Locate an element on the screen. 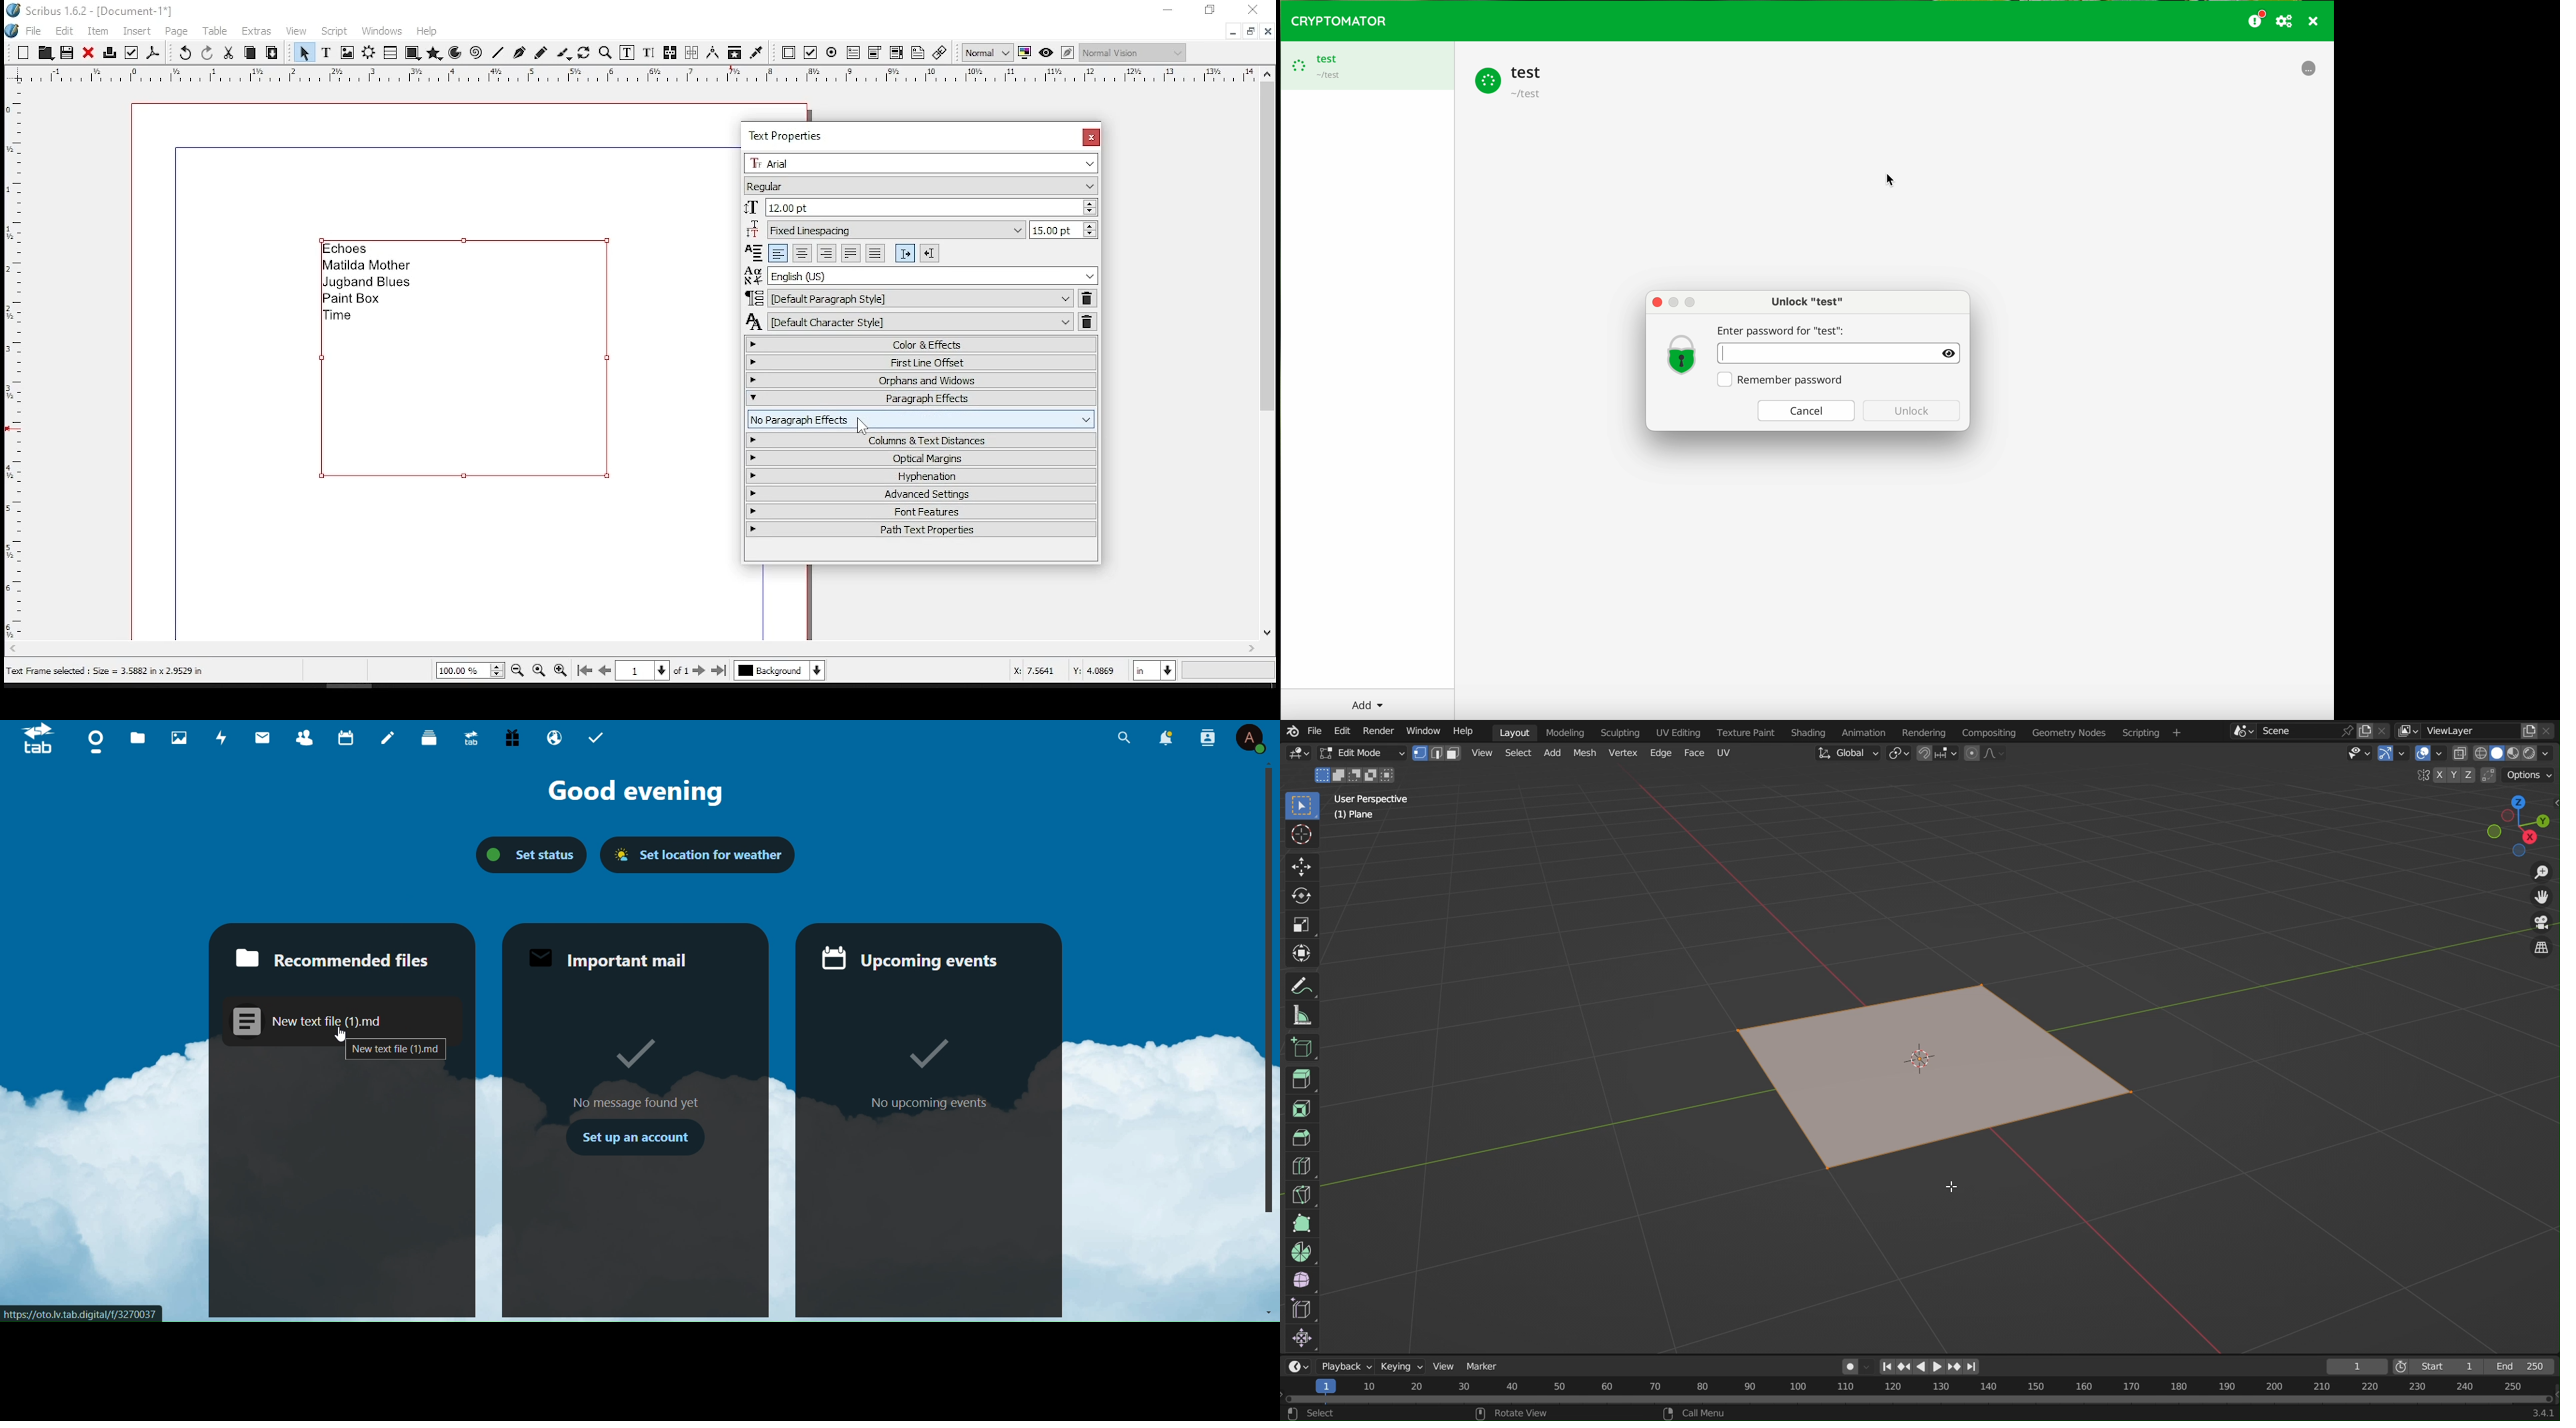 The height and width of the screenshot is (1428, 2576). Vertex is located at coordinates (1622, 753).